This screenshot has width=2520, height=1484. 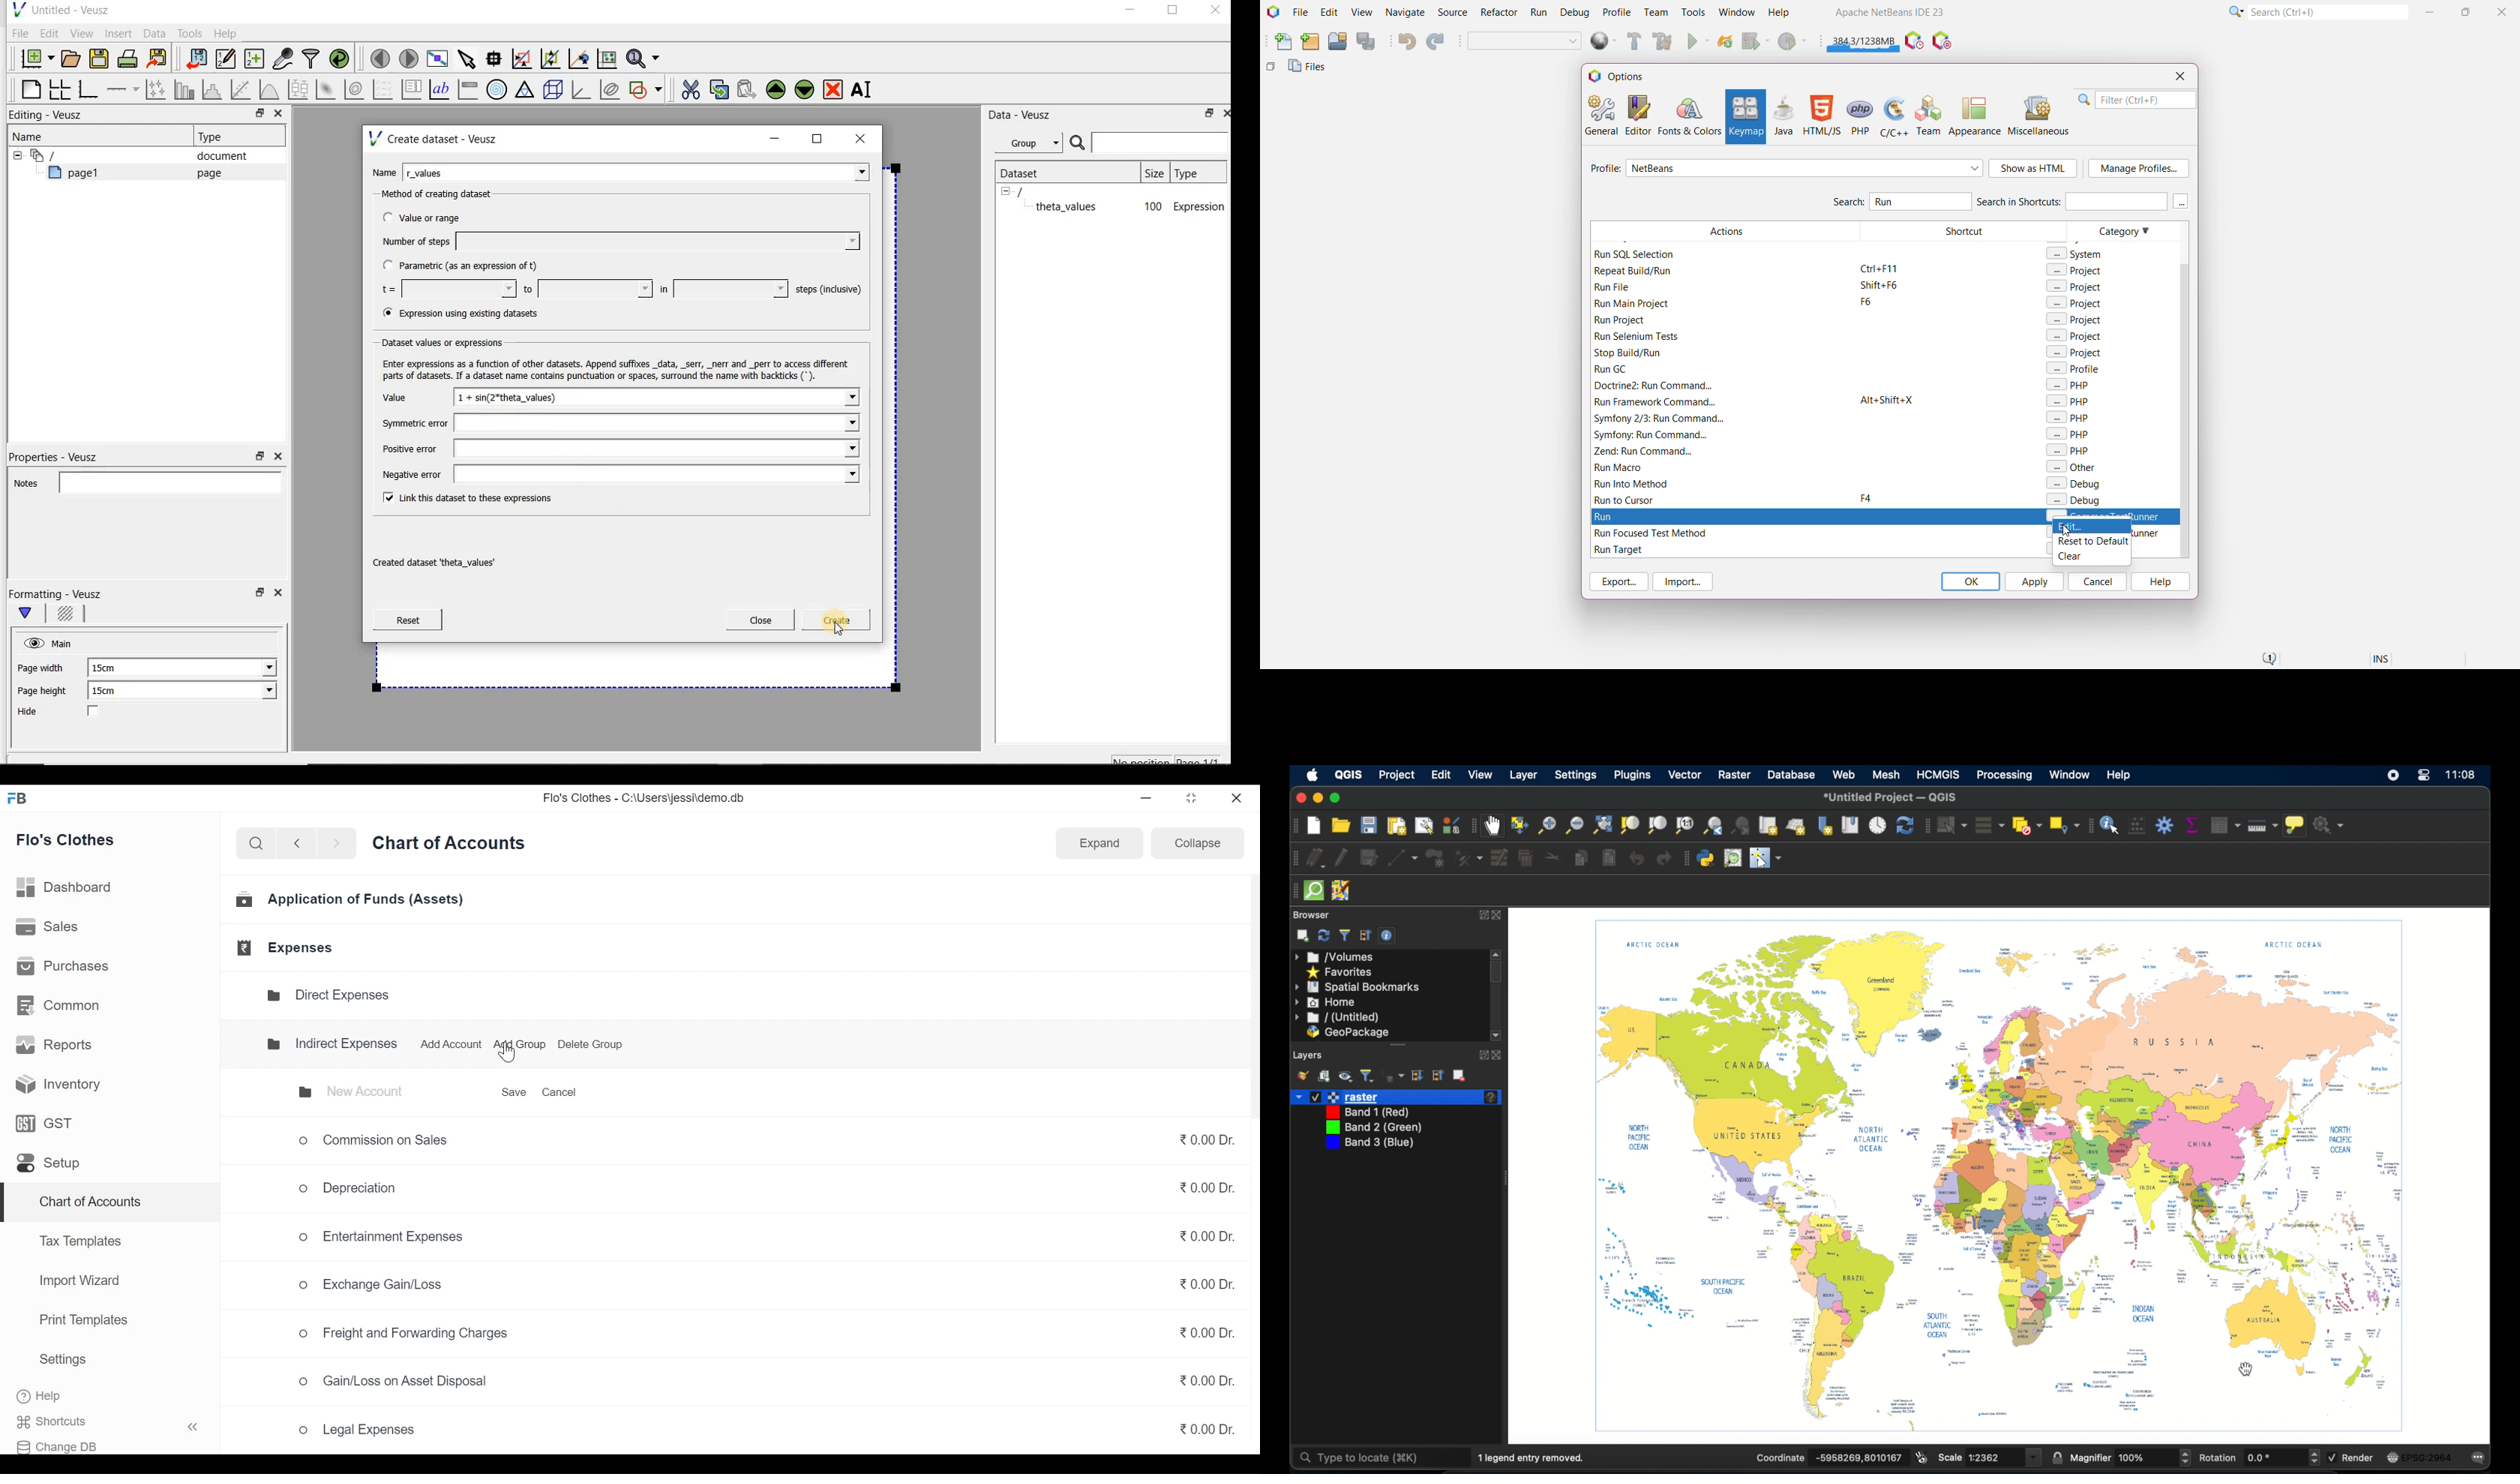 I want to click on close, so click(x=1499, y=1055).